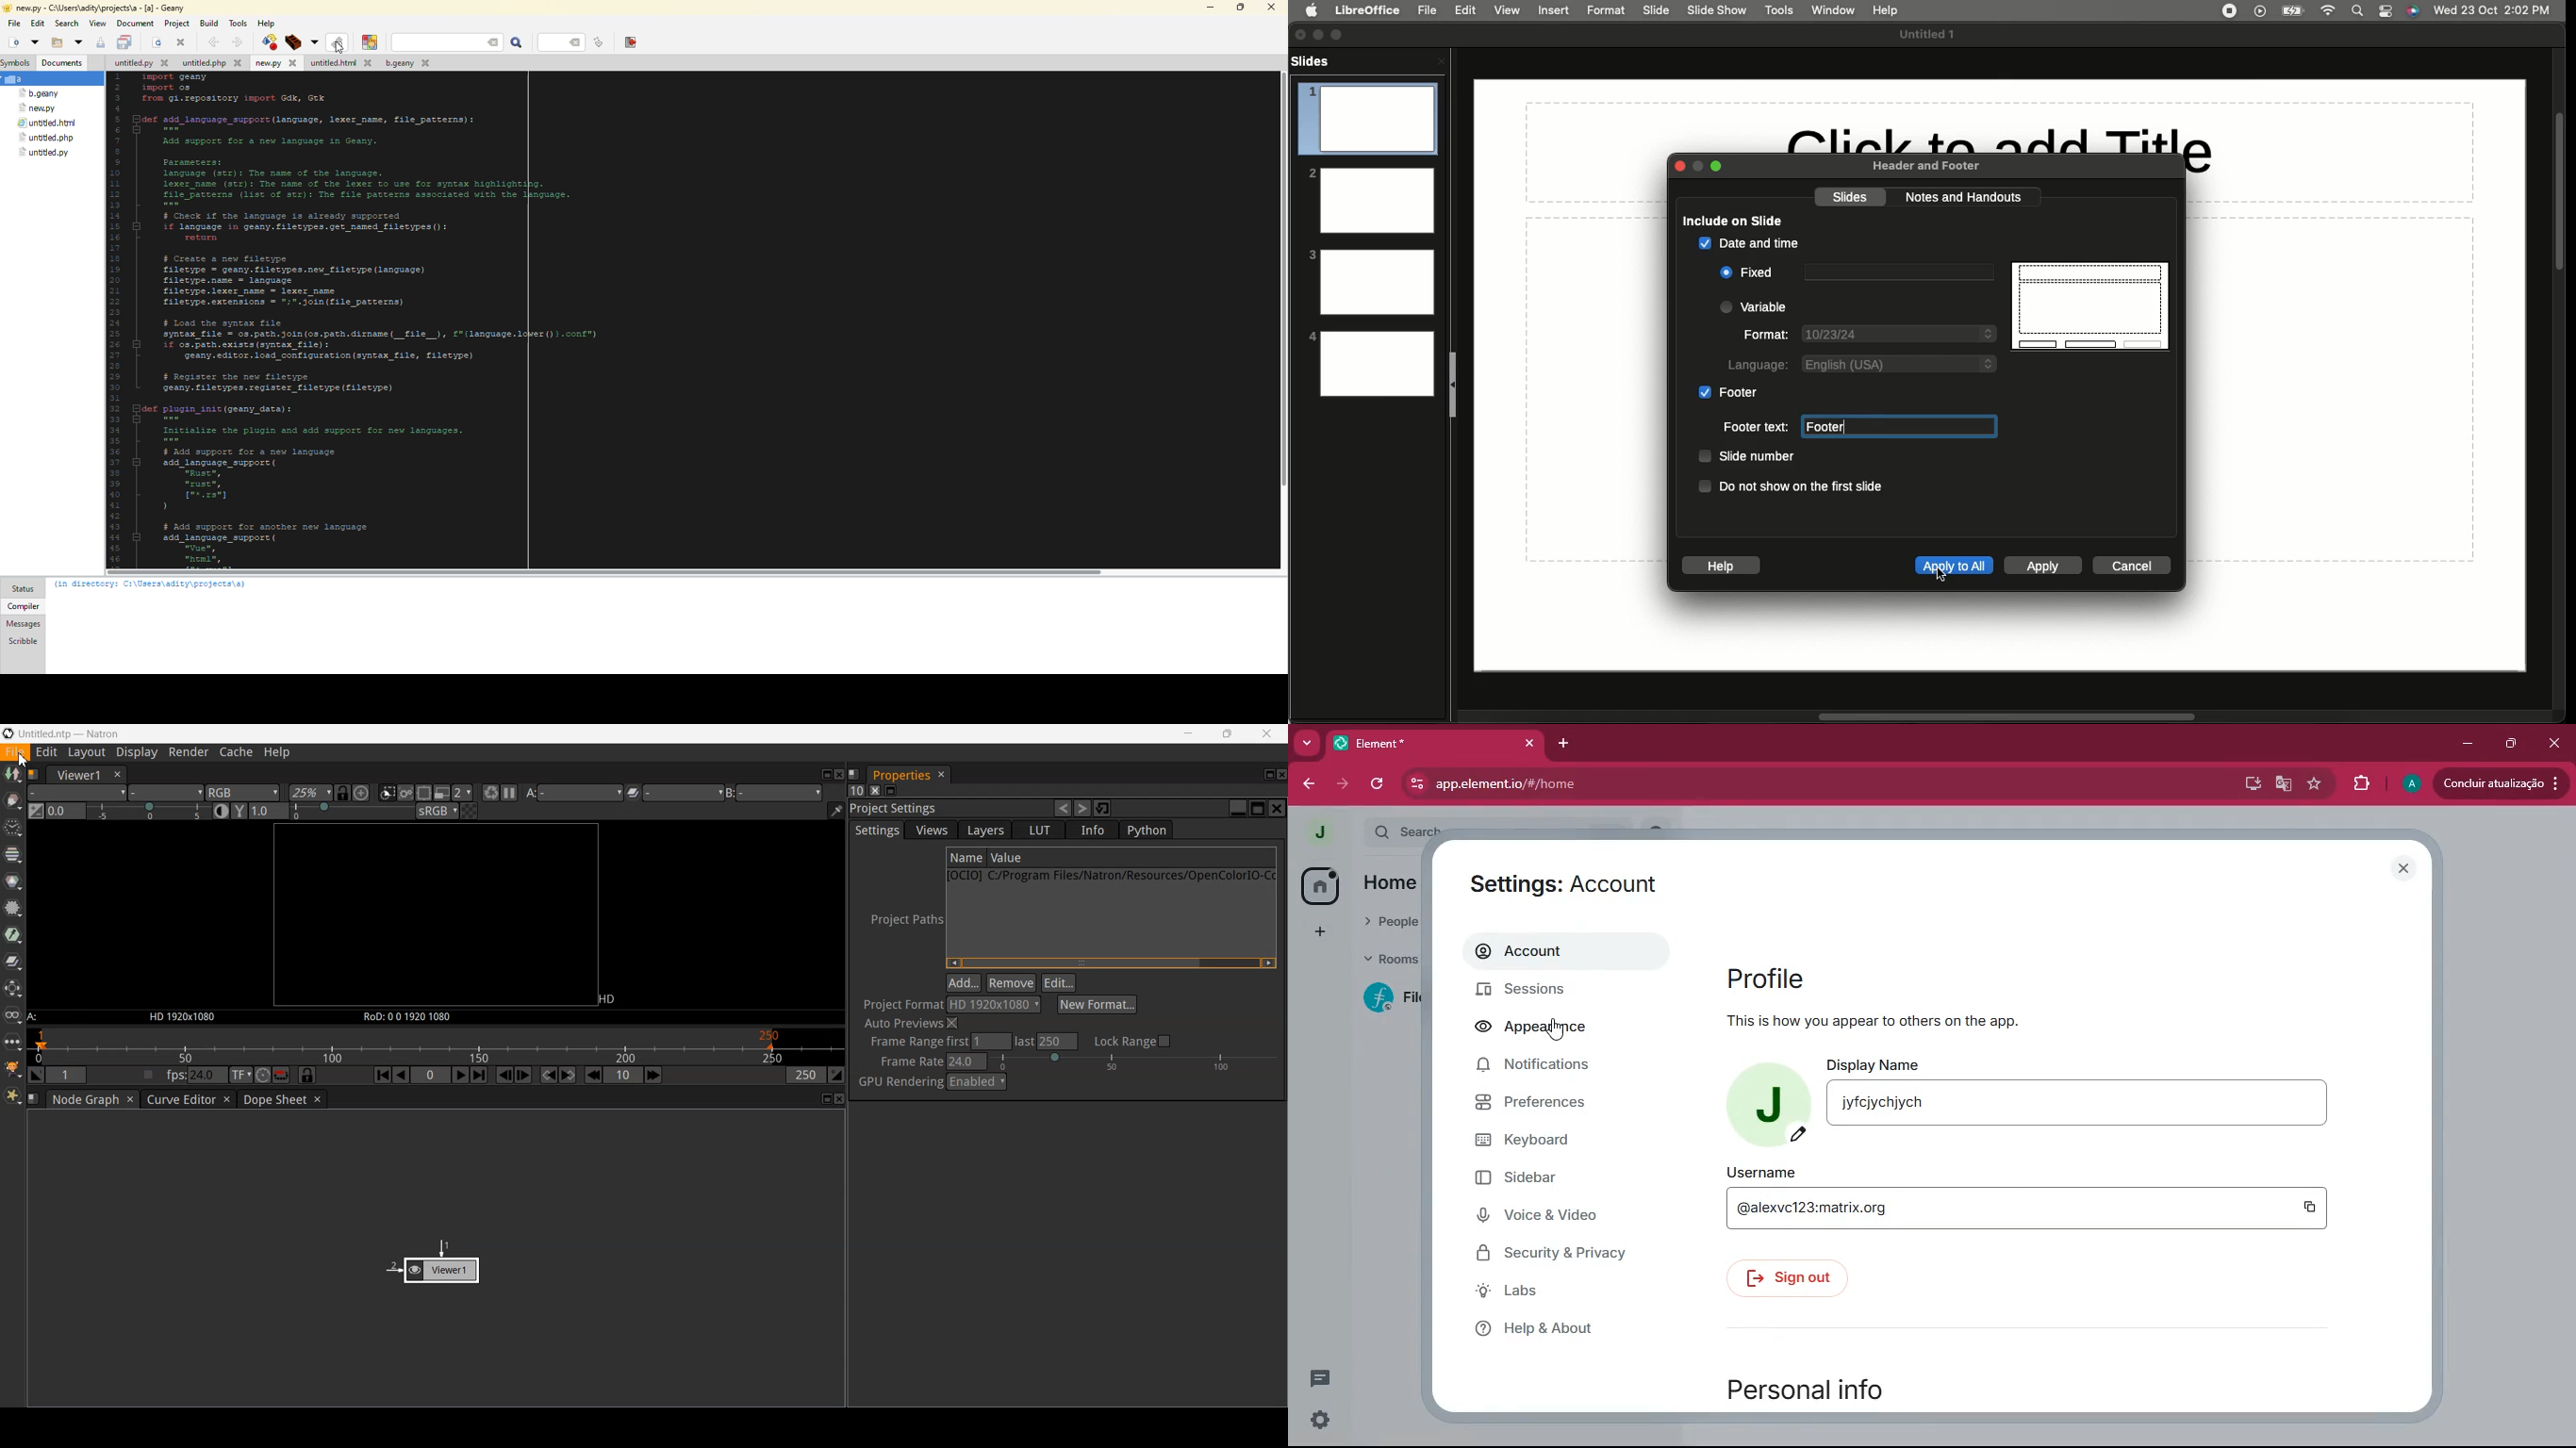 This screenshot has height=1456, width=2576. Describe the element at coordinates (1419, 744) in the screenshot. I see `Element*` at that location.